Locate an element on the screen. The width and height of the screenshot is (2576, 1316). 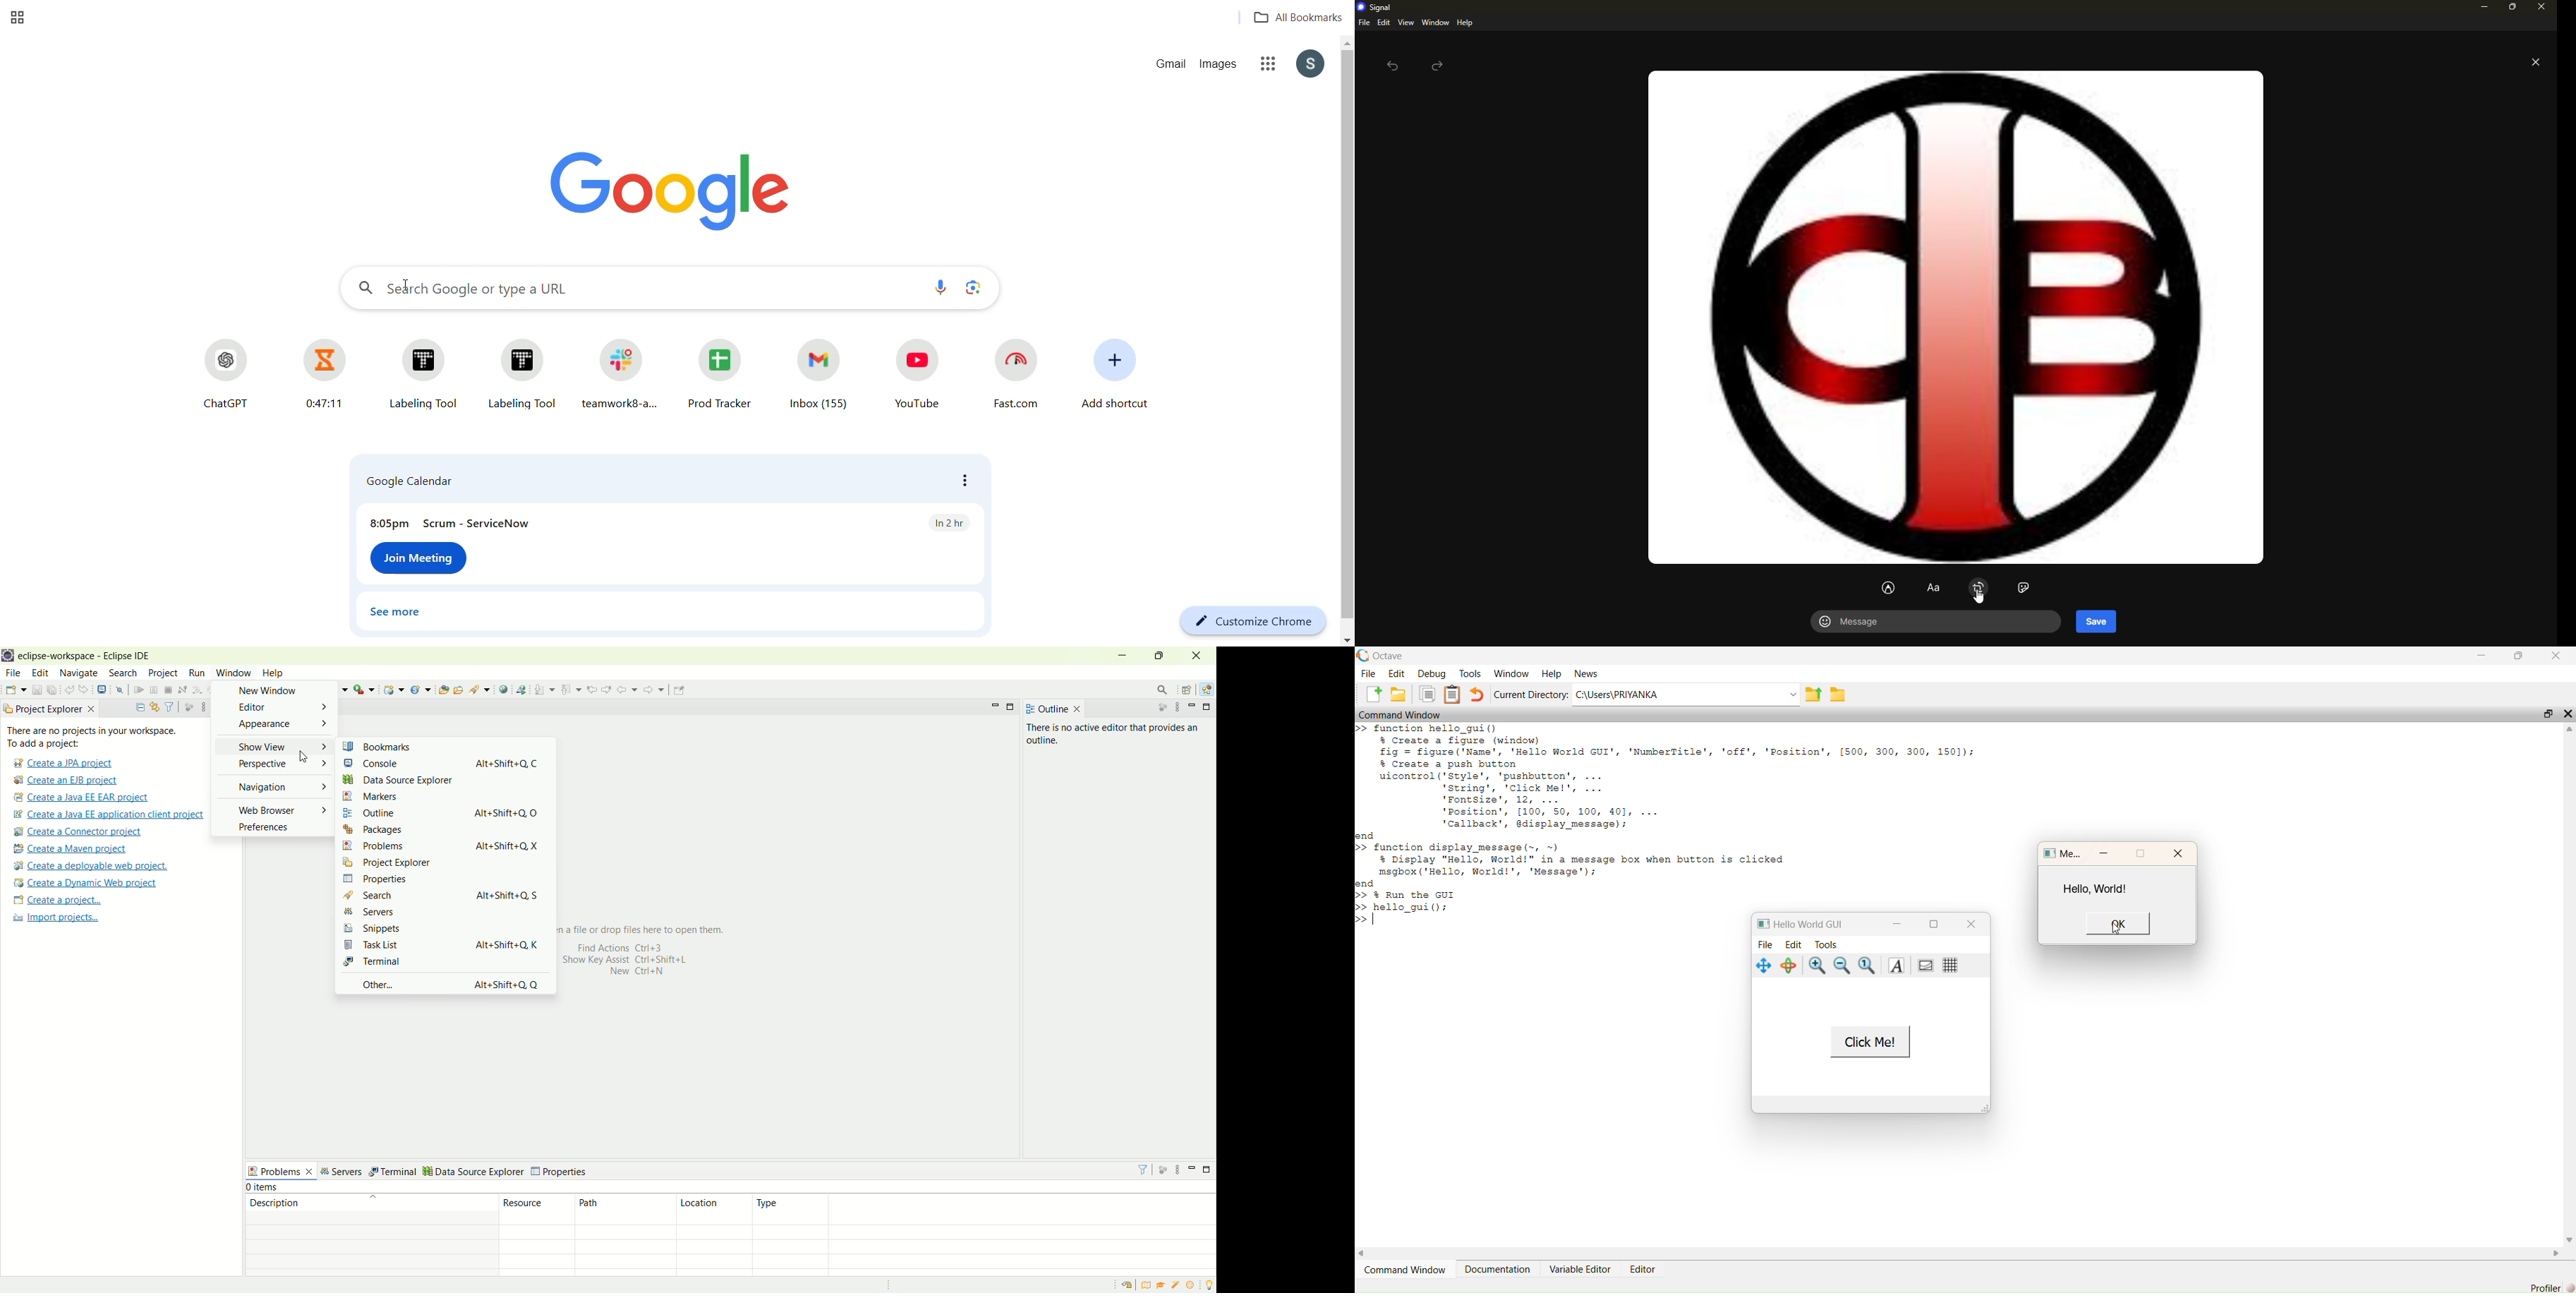
Documentation is located at coordinates (1498, 1268).